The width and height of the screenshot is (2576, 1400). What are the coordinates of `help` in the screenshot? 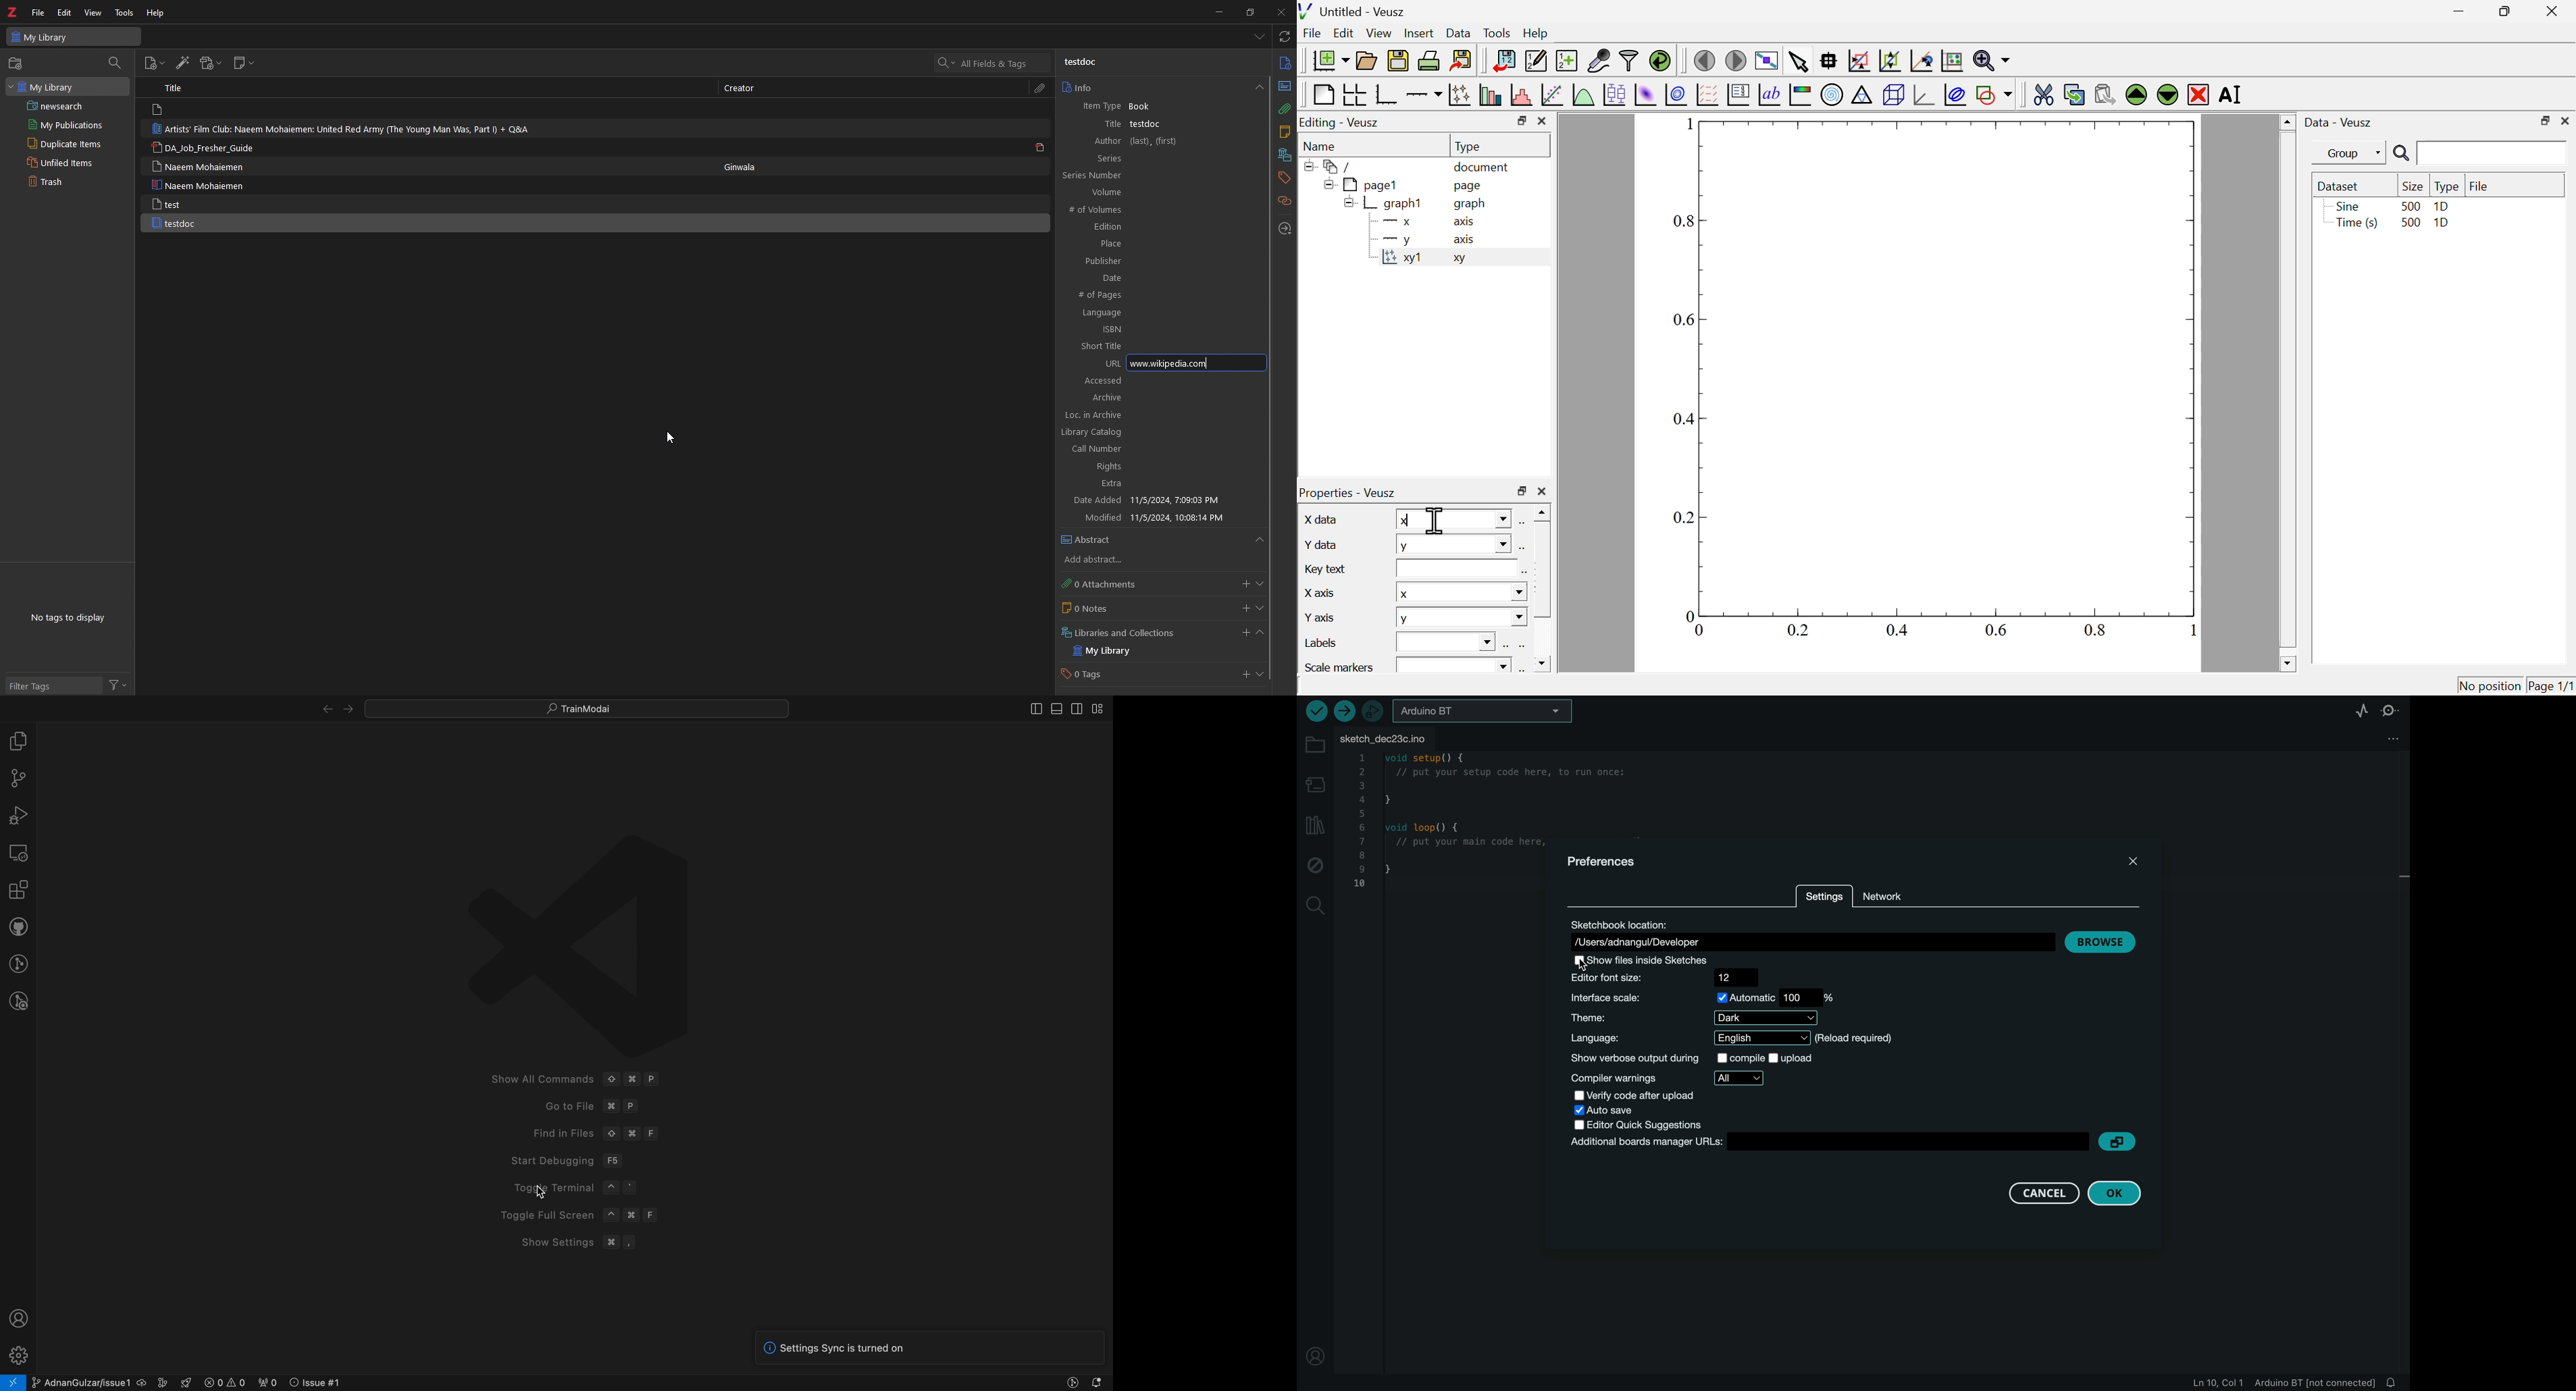 It's located at (156, 14).